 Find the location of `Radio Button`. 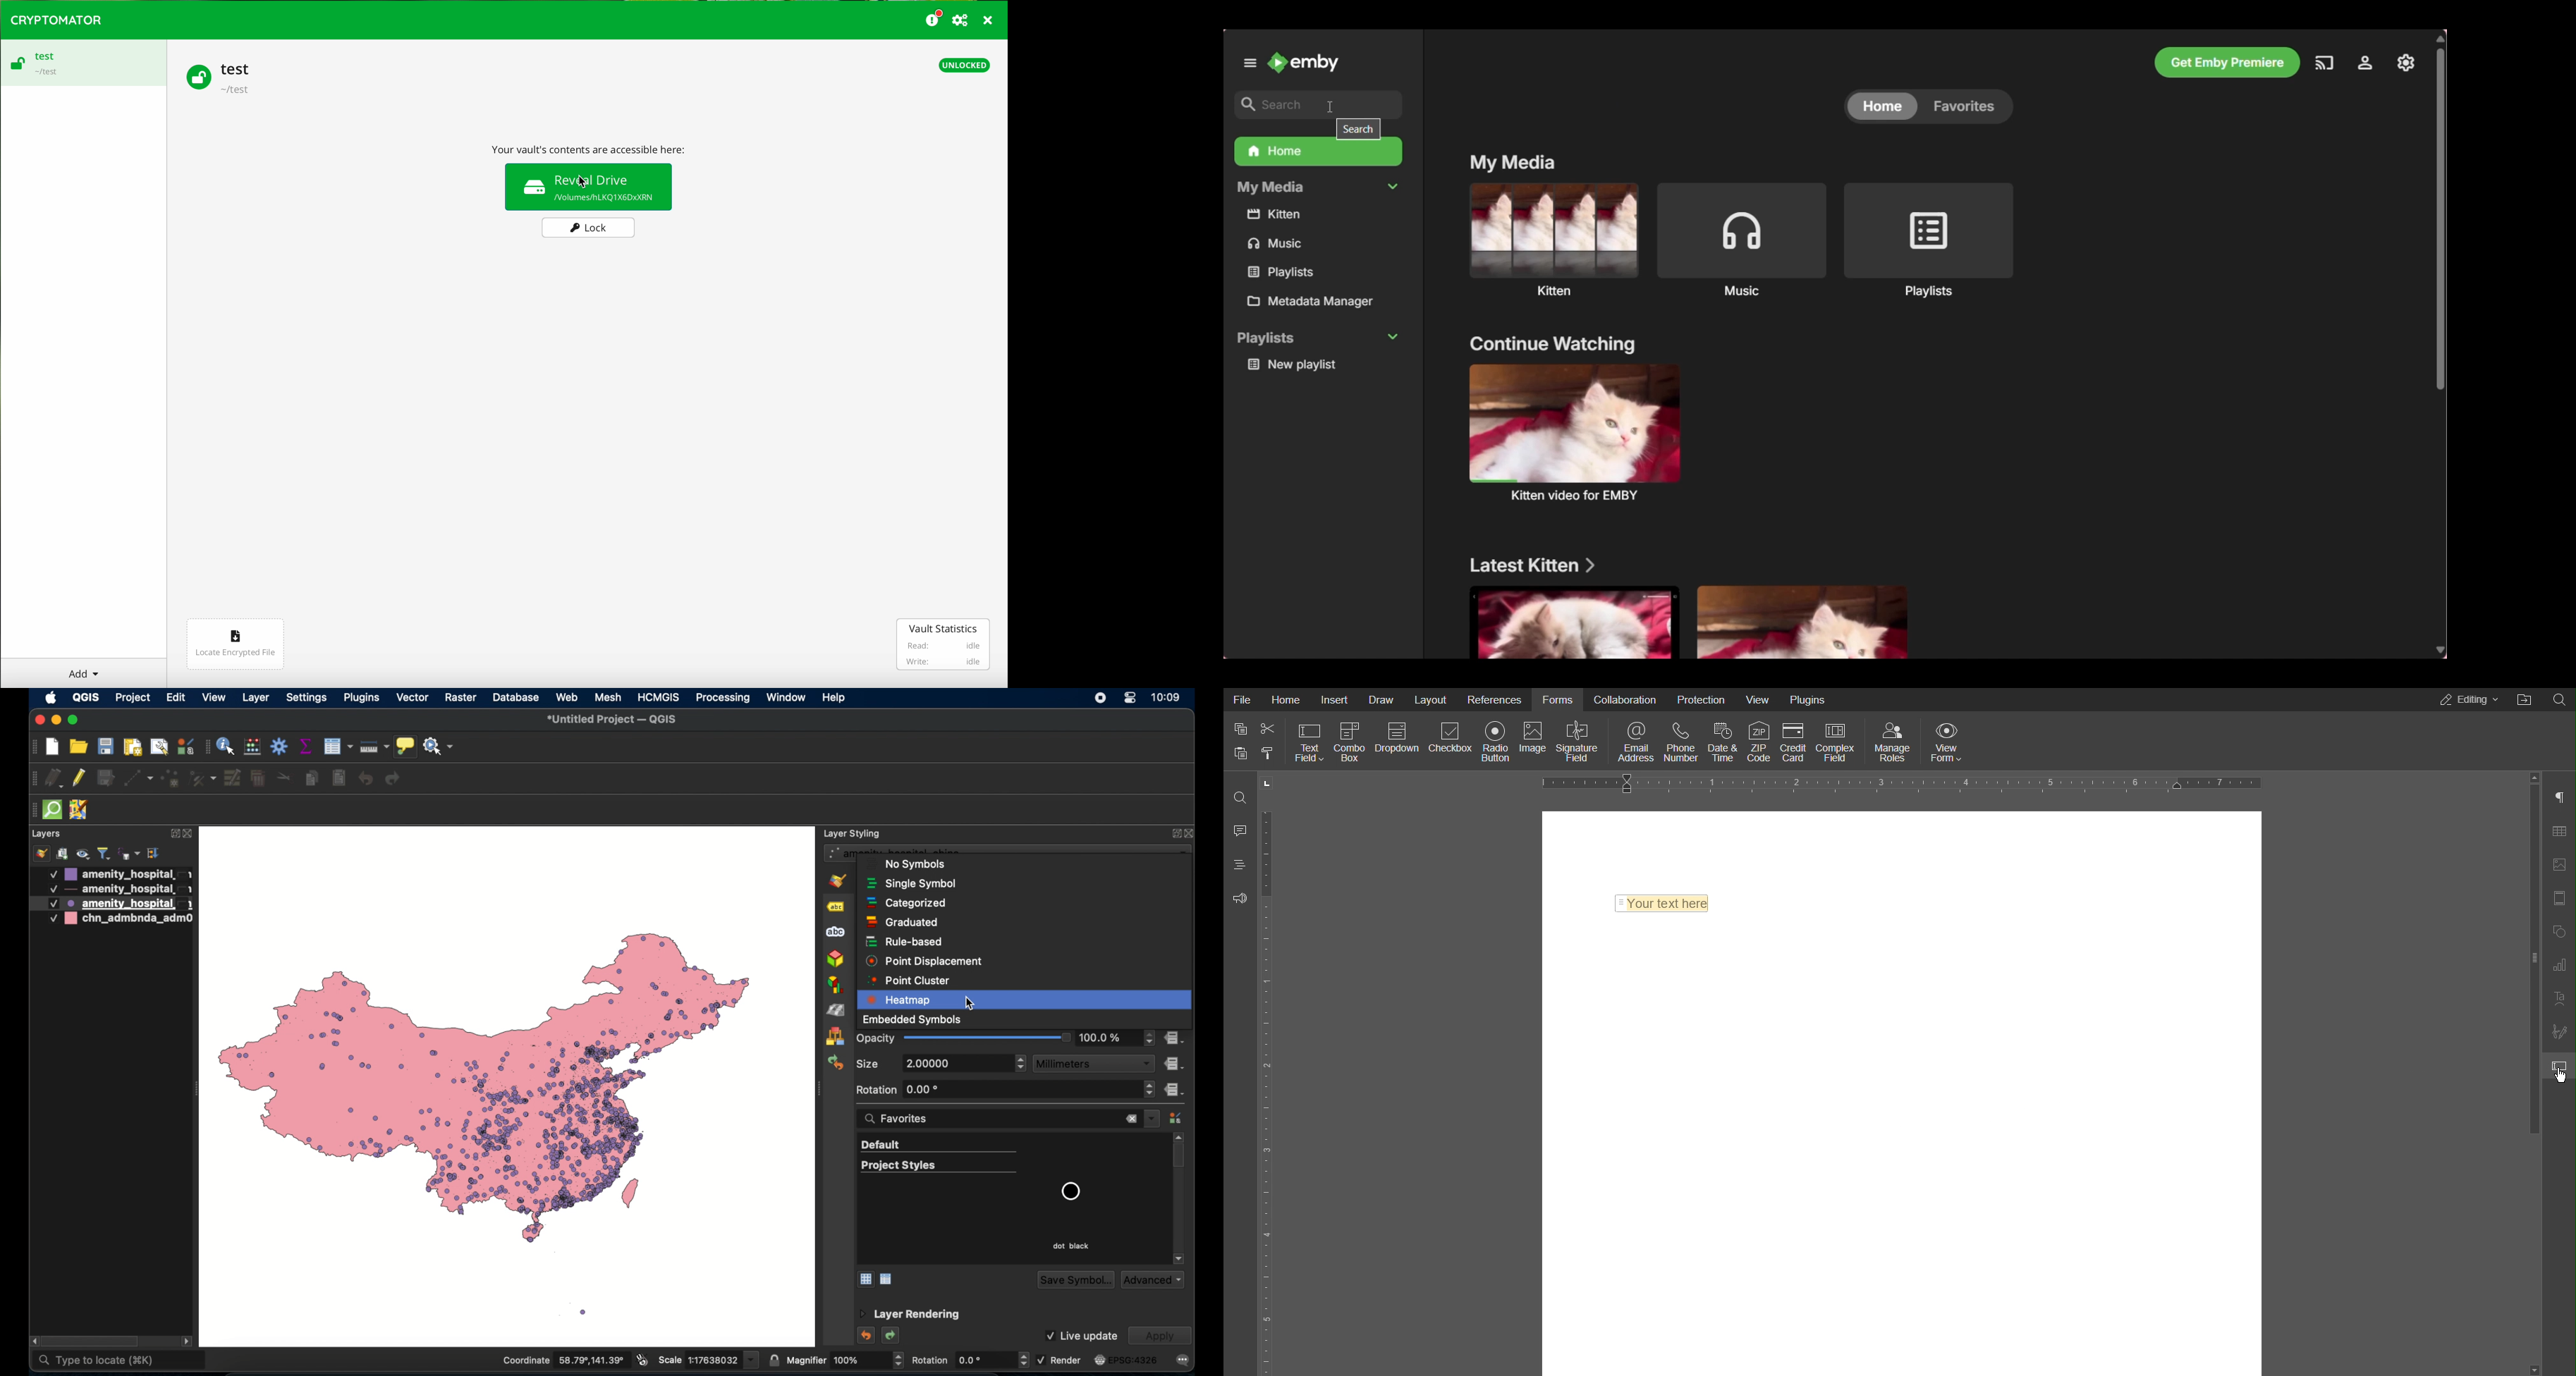

Radio Button is located at coordinates (1496, 741).